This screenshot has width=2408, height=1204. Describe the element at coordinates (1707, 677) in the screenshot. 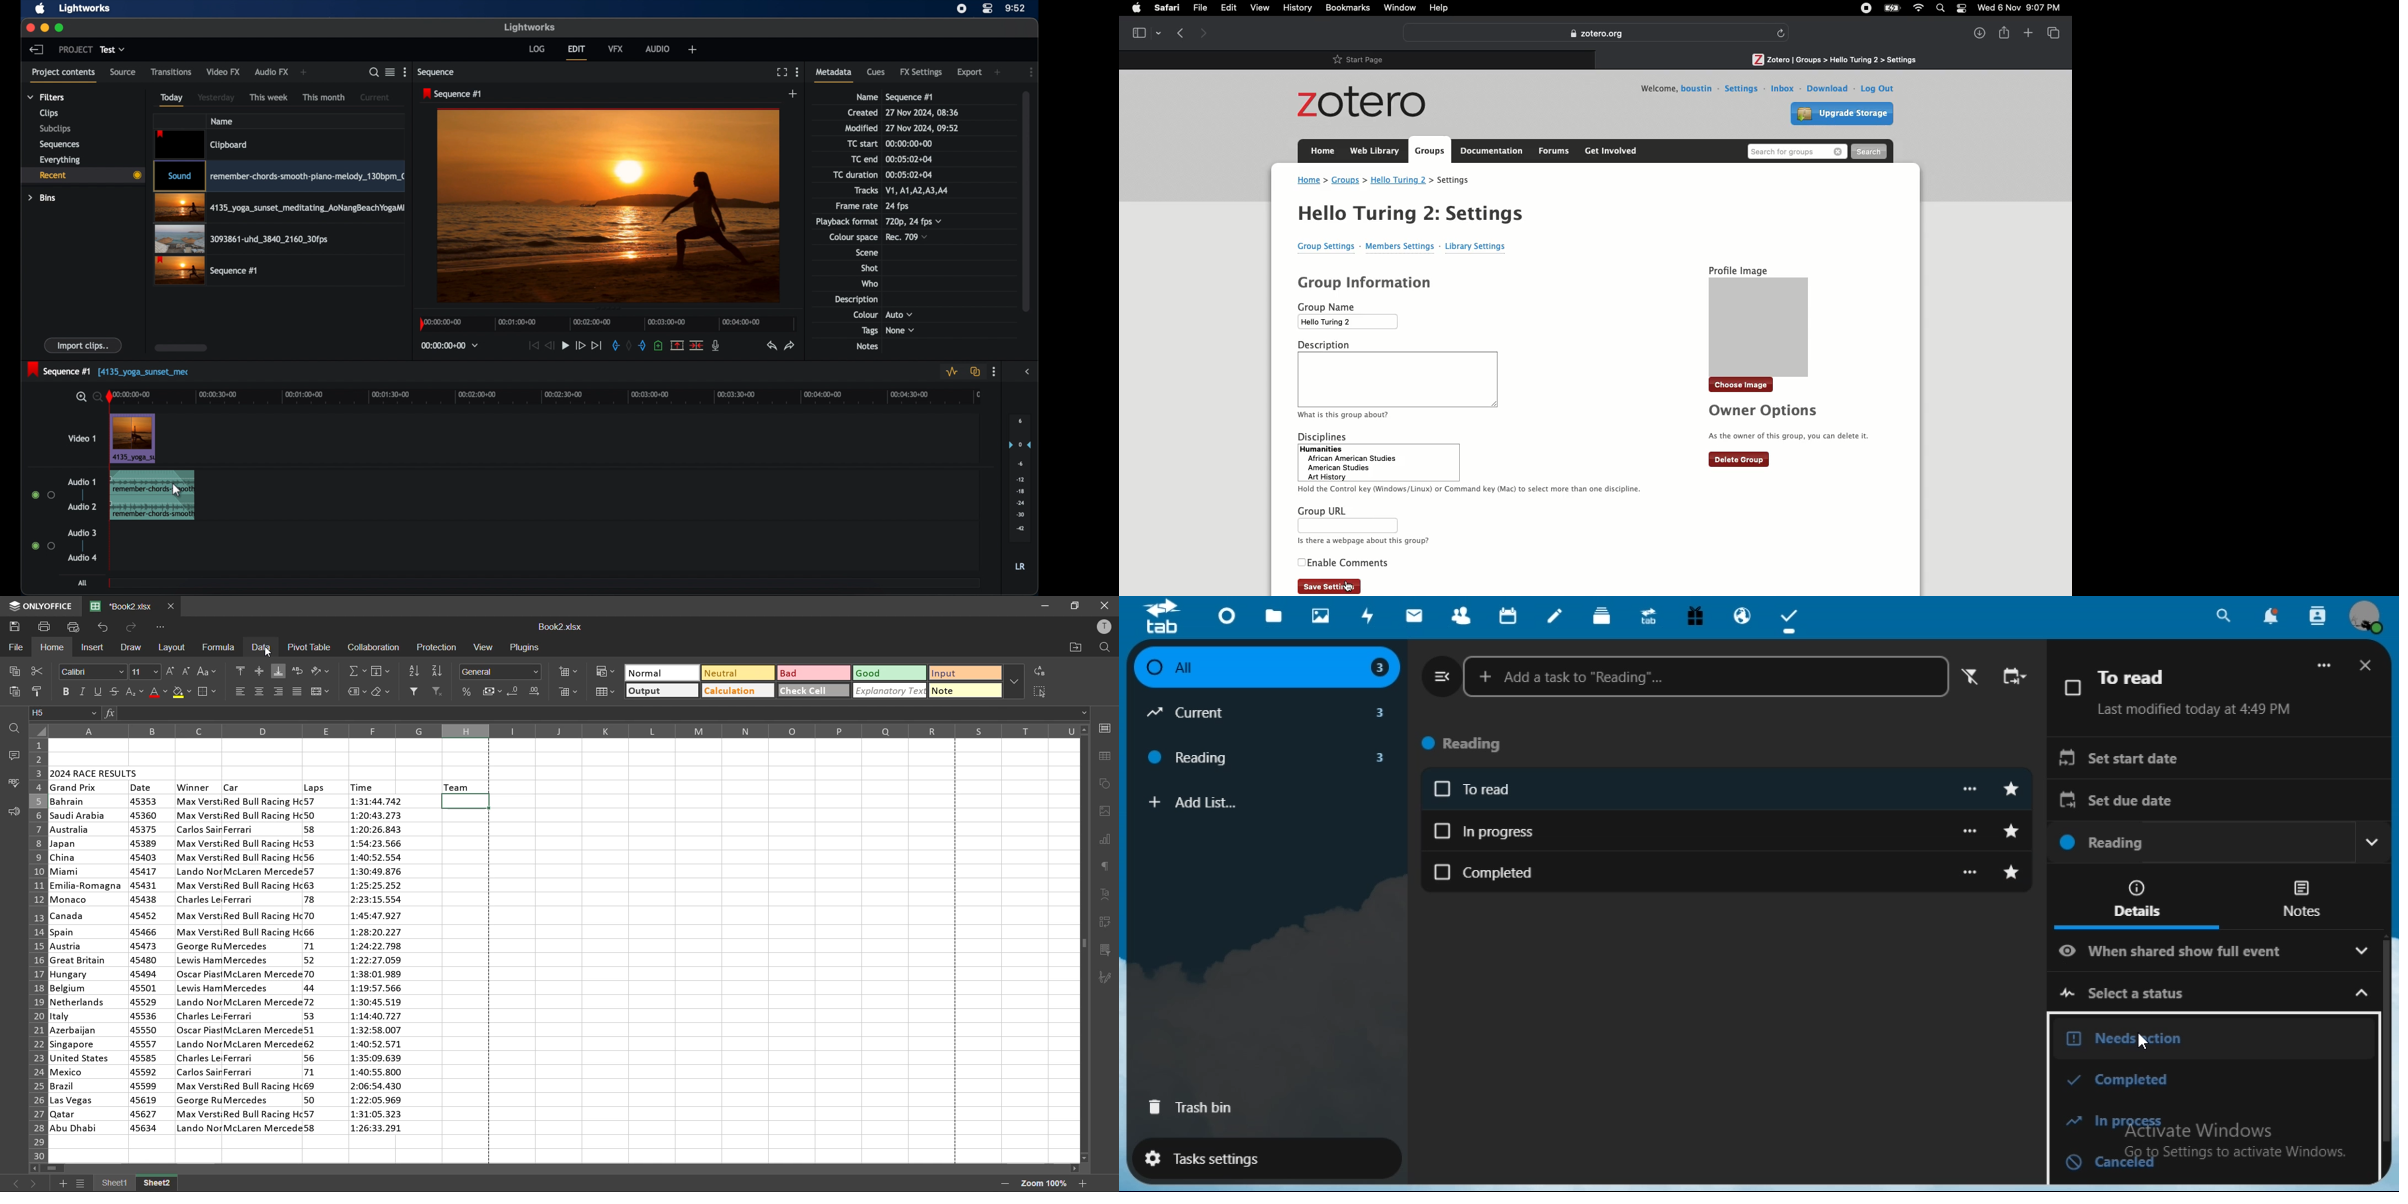

I see `add a task to reading` at that location.